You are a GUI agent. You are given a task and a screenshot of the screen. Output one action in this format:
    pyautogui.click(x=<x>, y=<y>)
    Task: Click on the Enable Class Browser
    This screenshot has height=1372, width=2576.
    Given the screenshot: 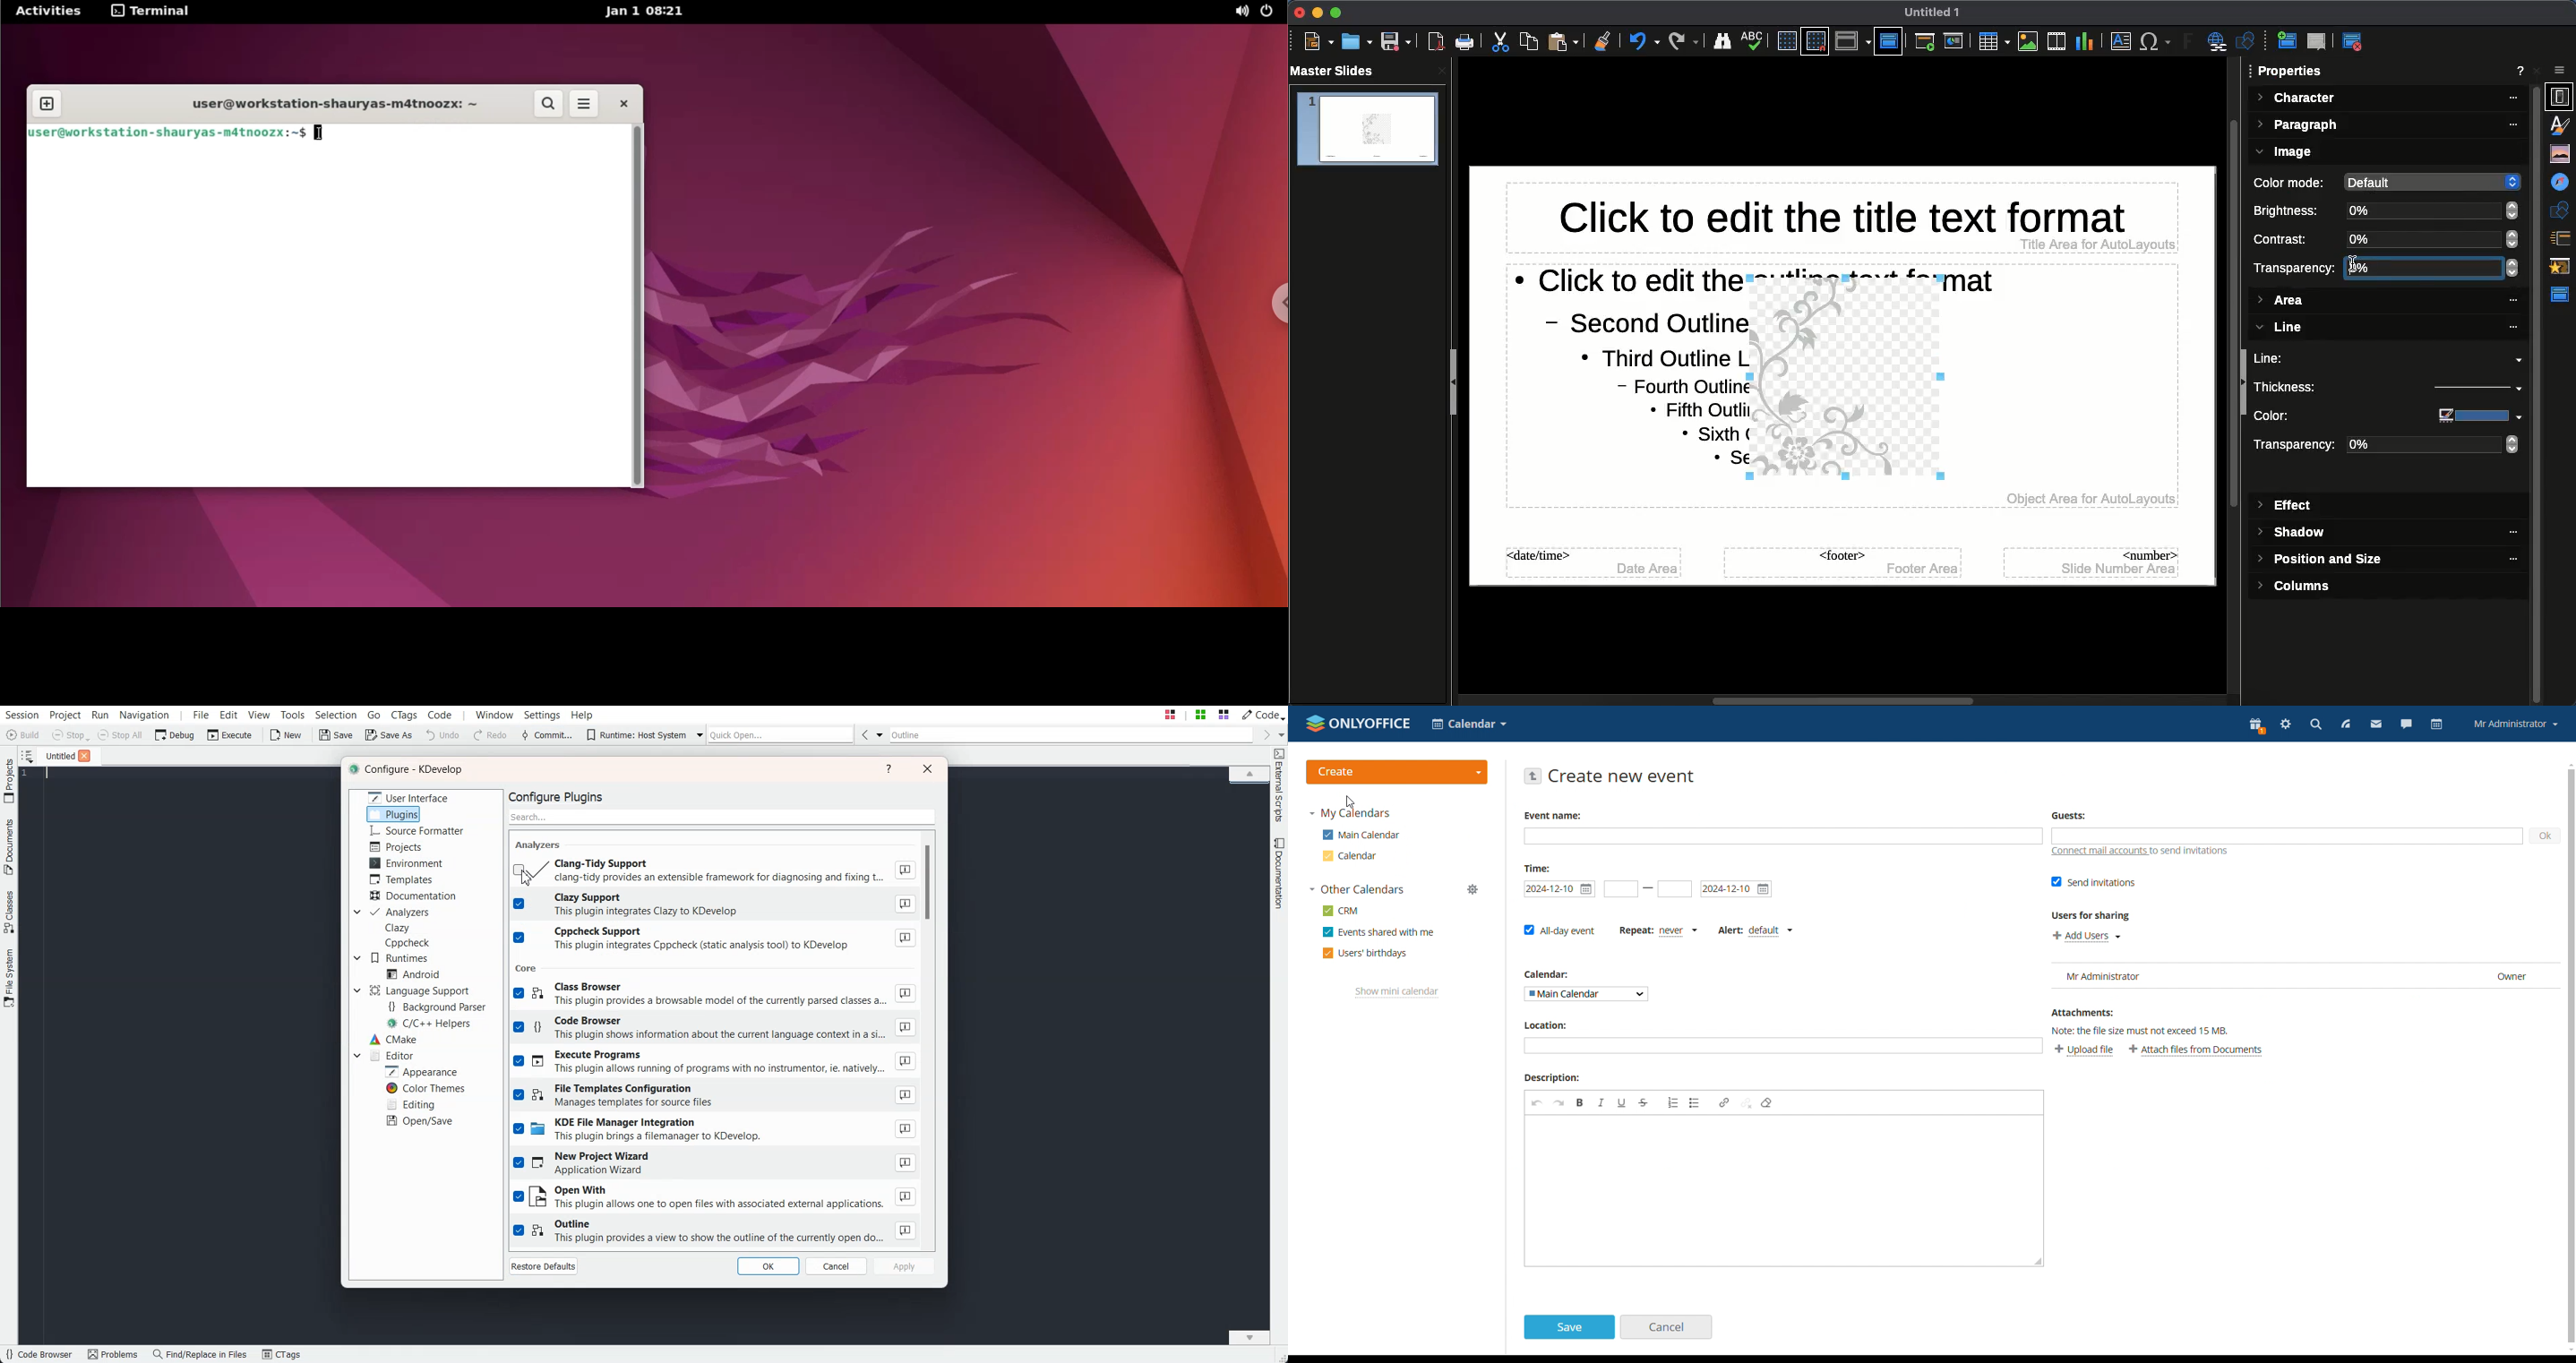 What is the action you would take?
    pyautogui.click(x=715, y=996)
    